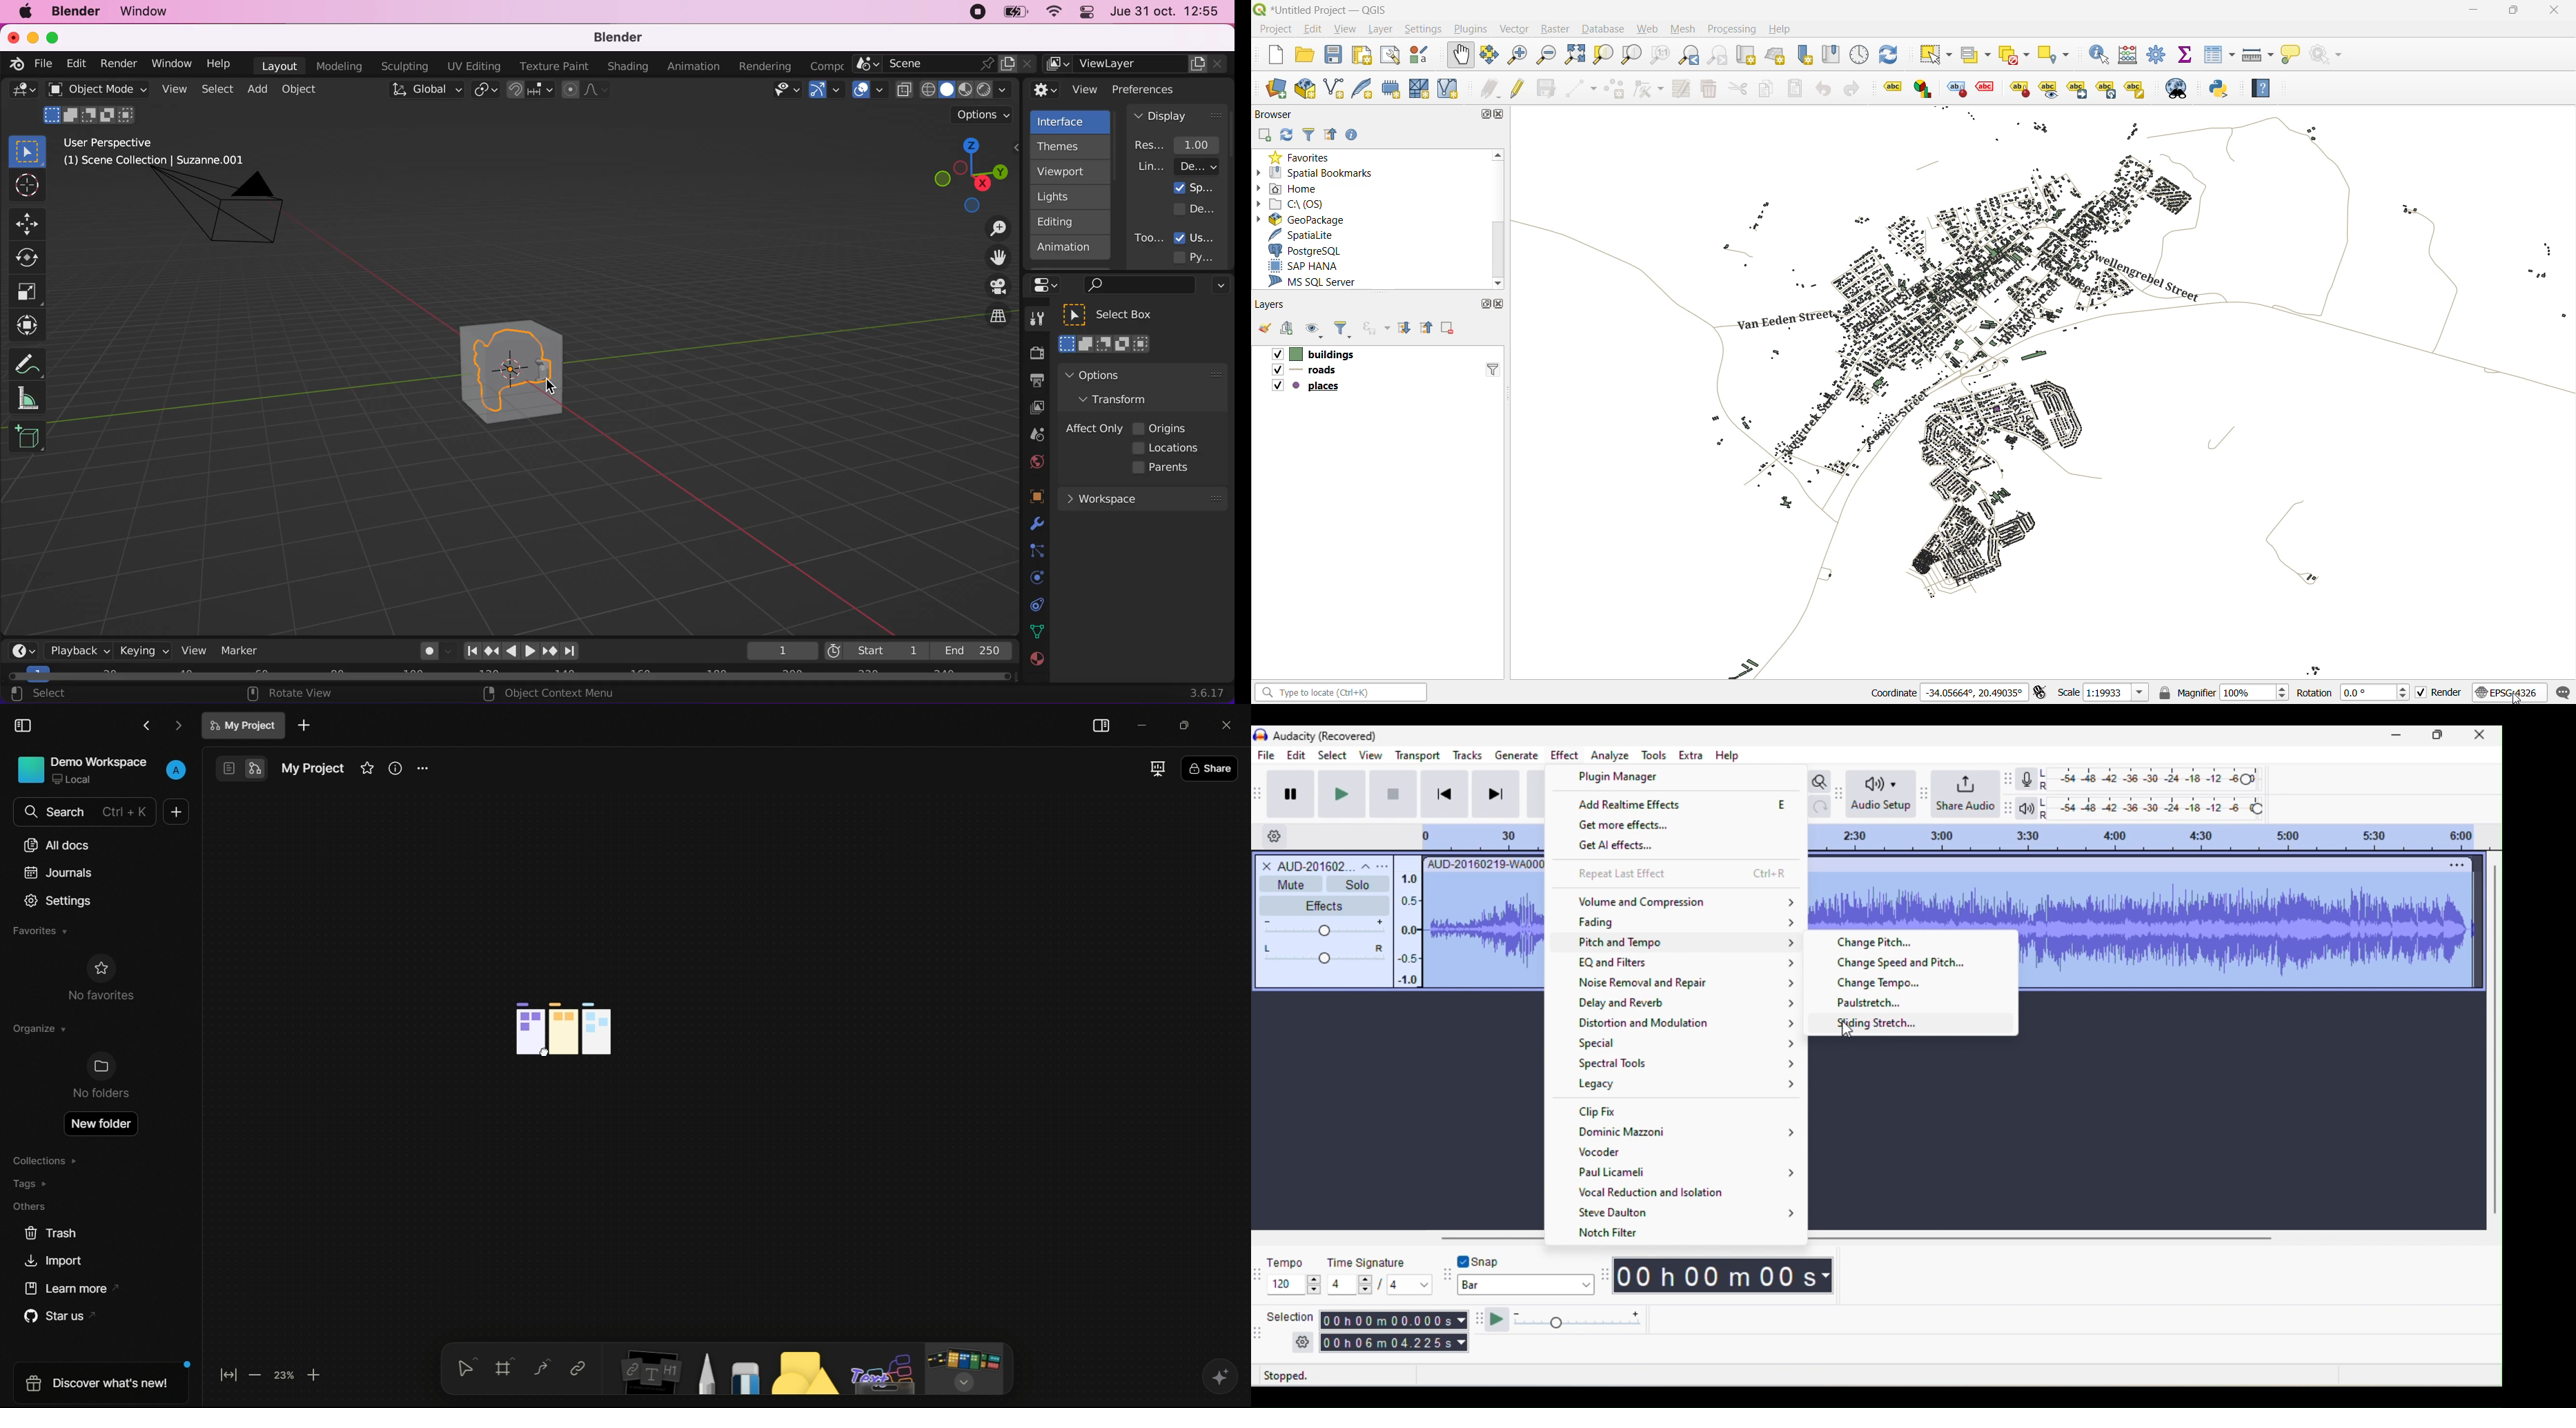  I want to click on snap, so click(1502, 1260).